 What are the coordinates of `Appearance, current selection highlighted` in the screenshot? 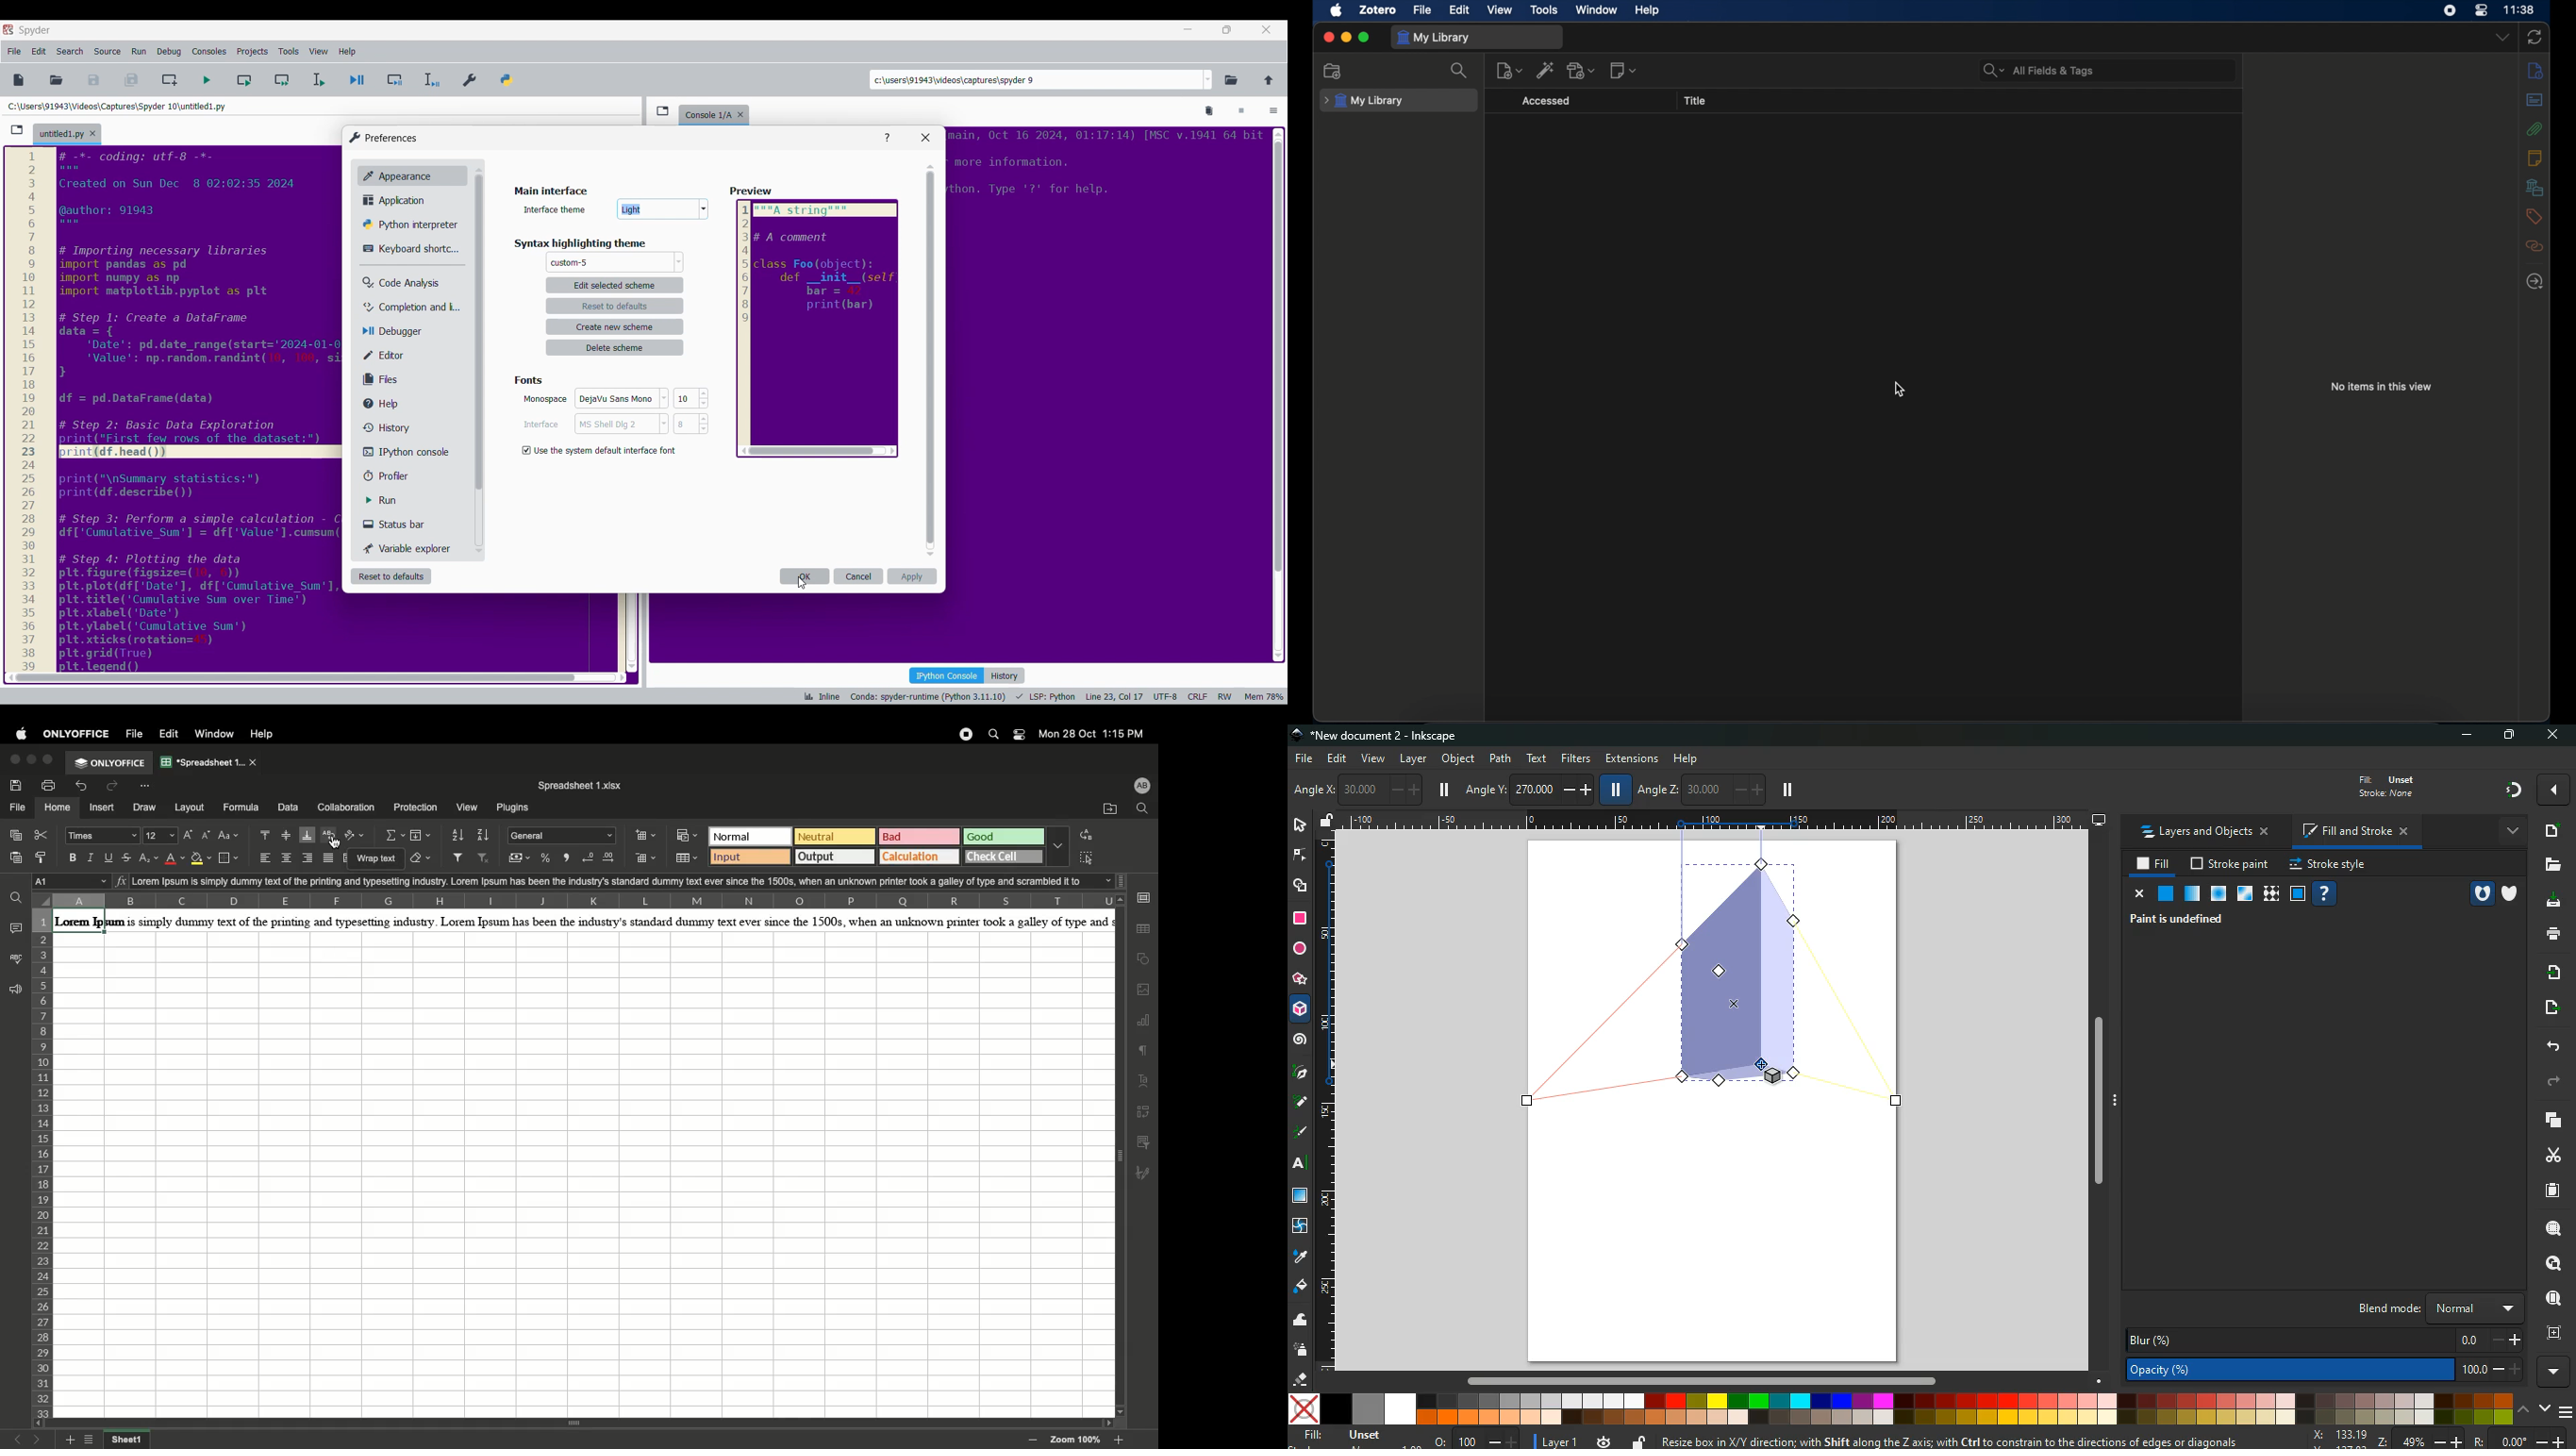 It's located at (394, 174).